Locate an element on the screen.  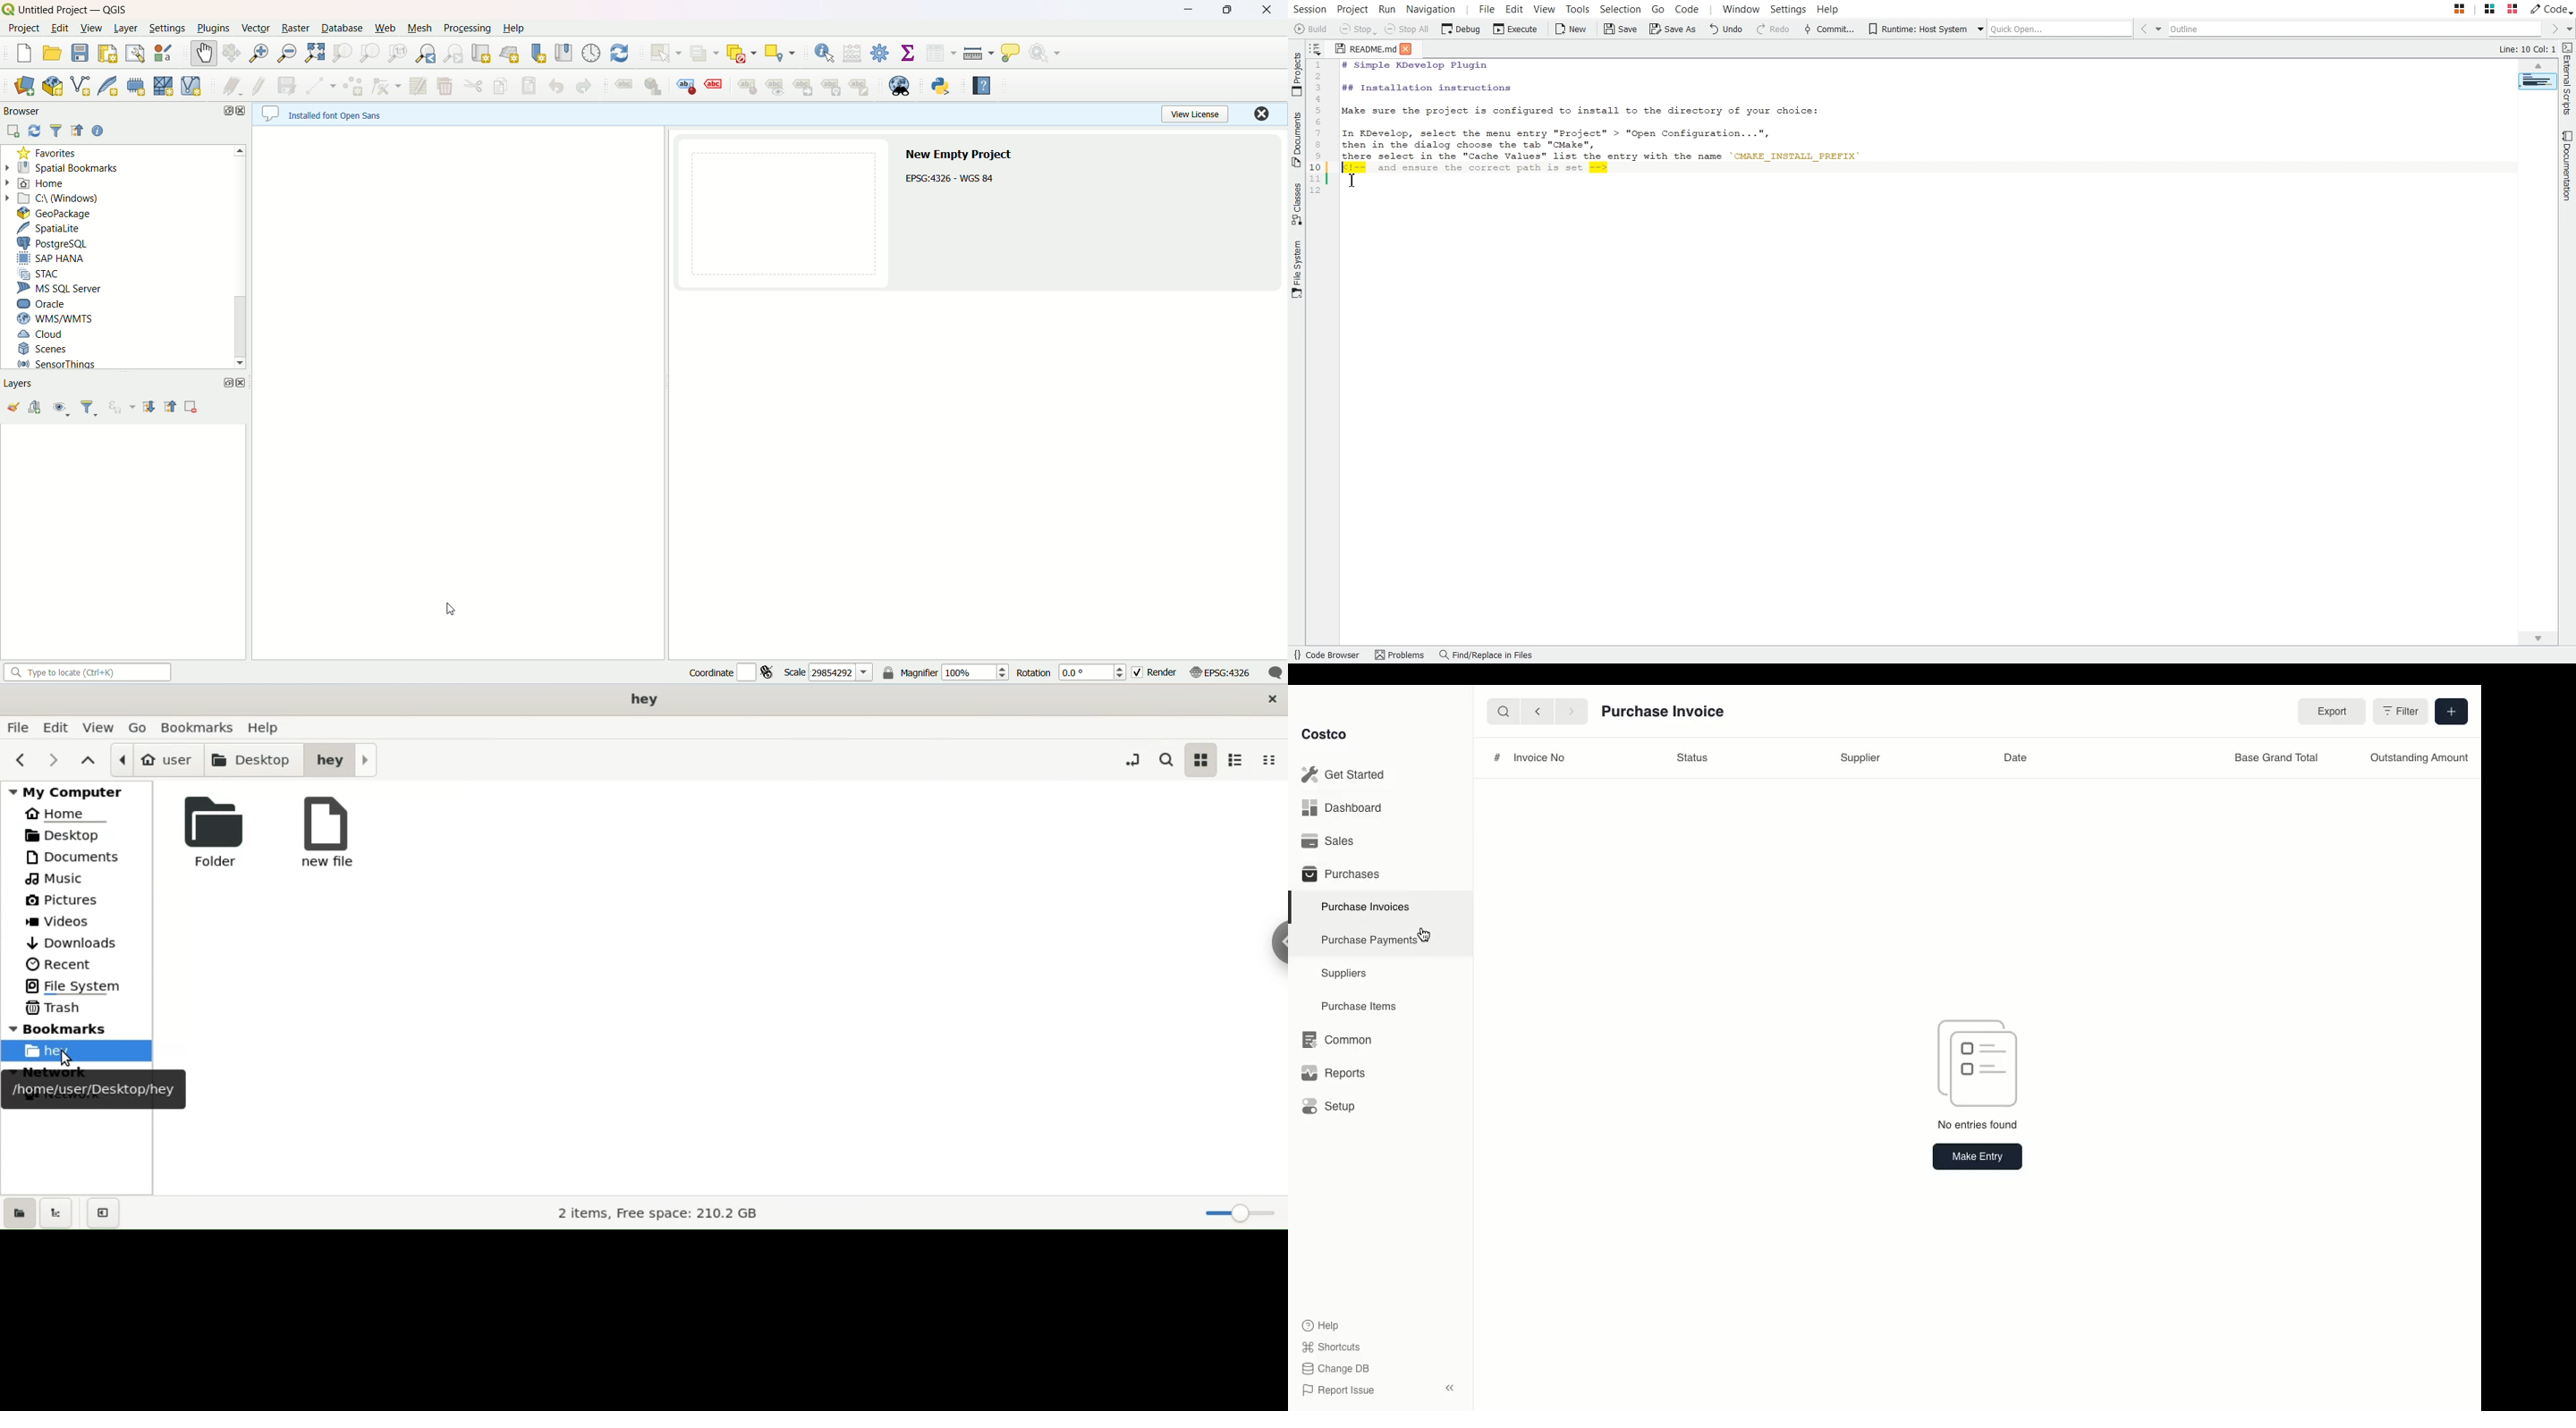
plugins is located at coordinates (214, 28).